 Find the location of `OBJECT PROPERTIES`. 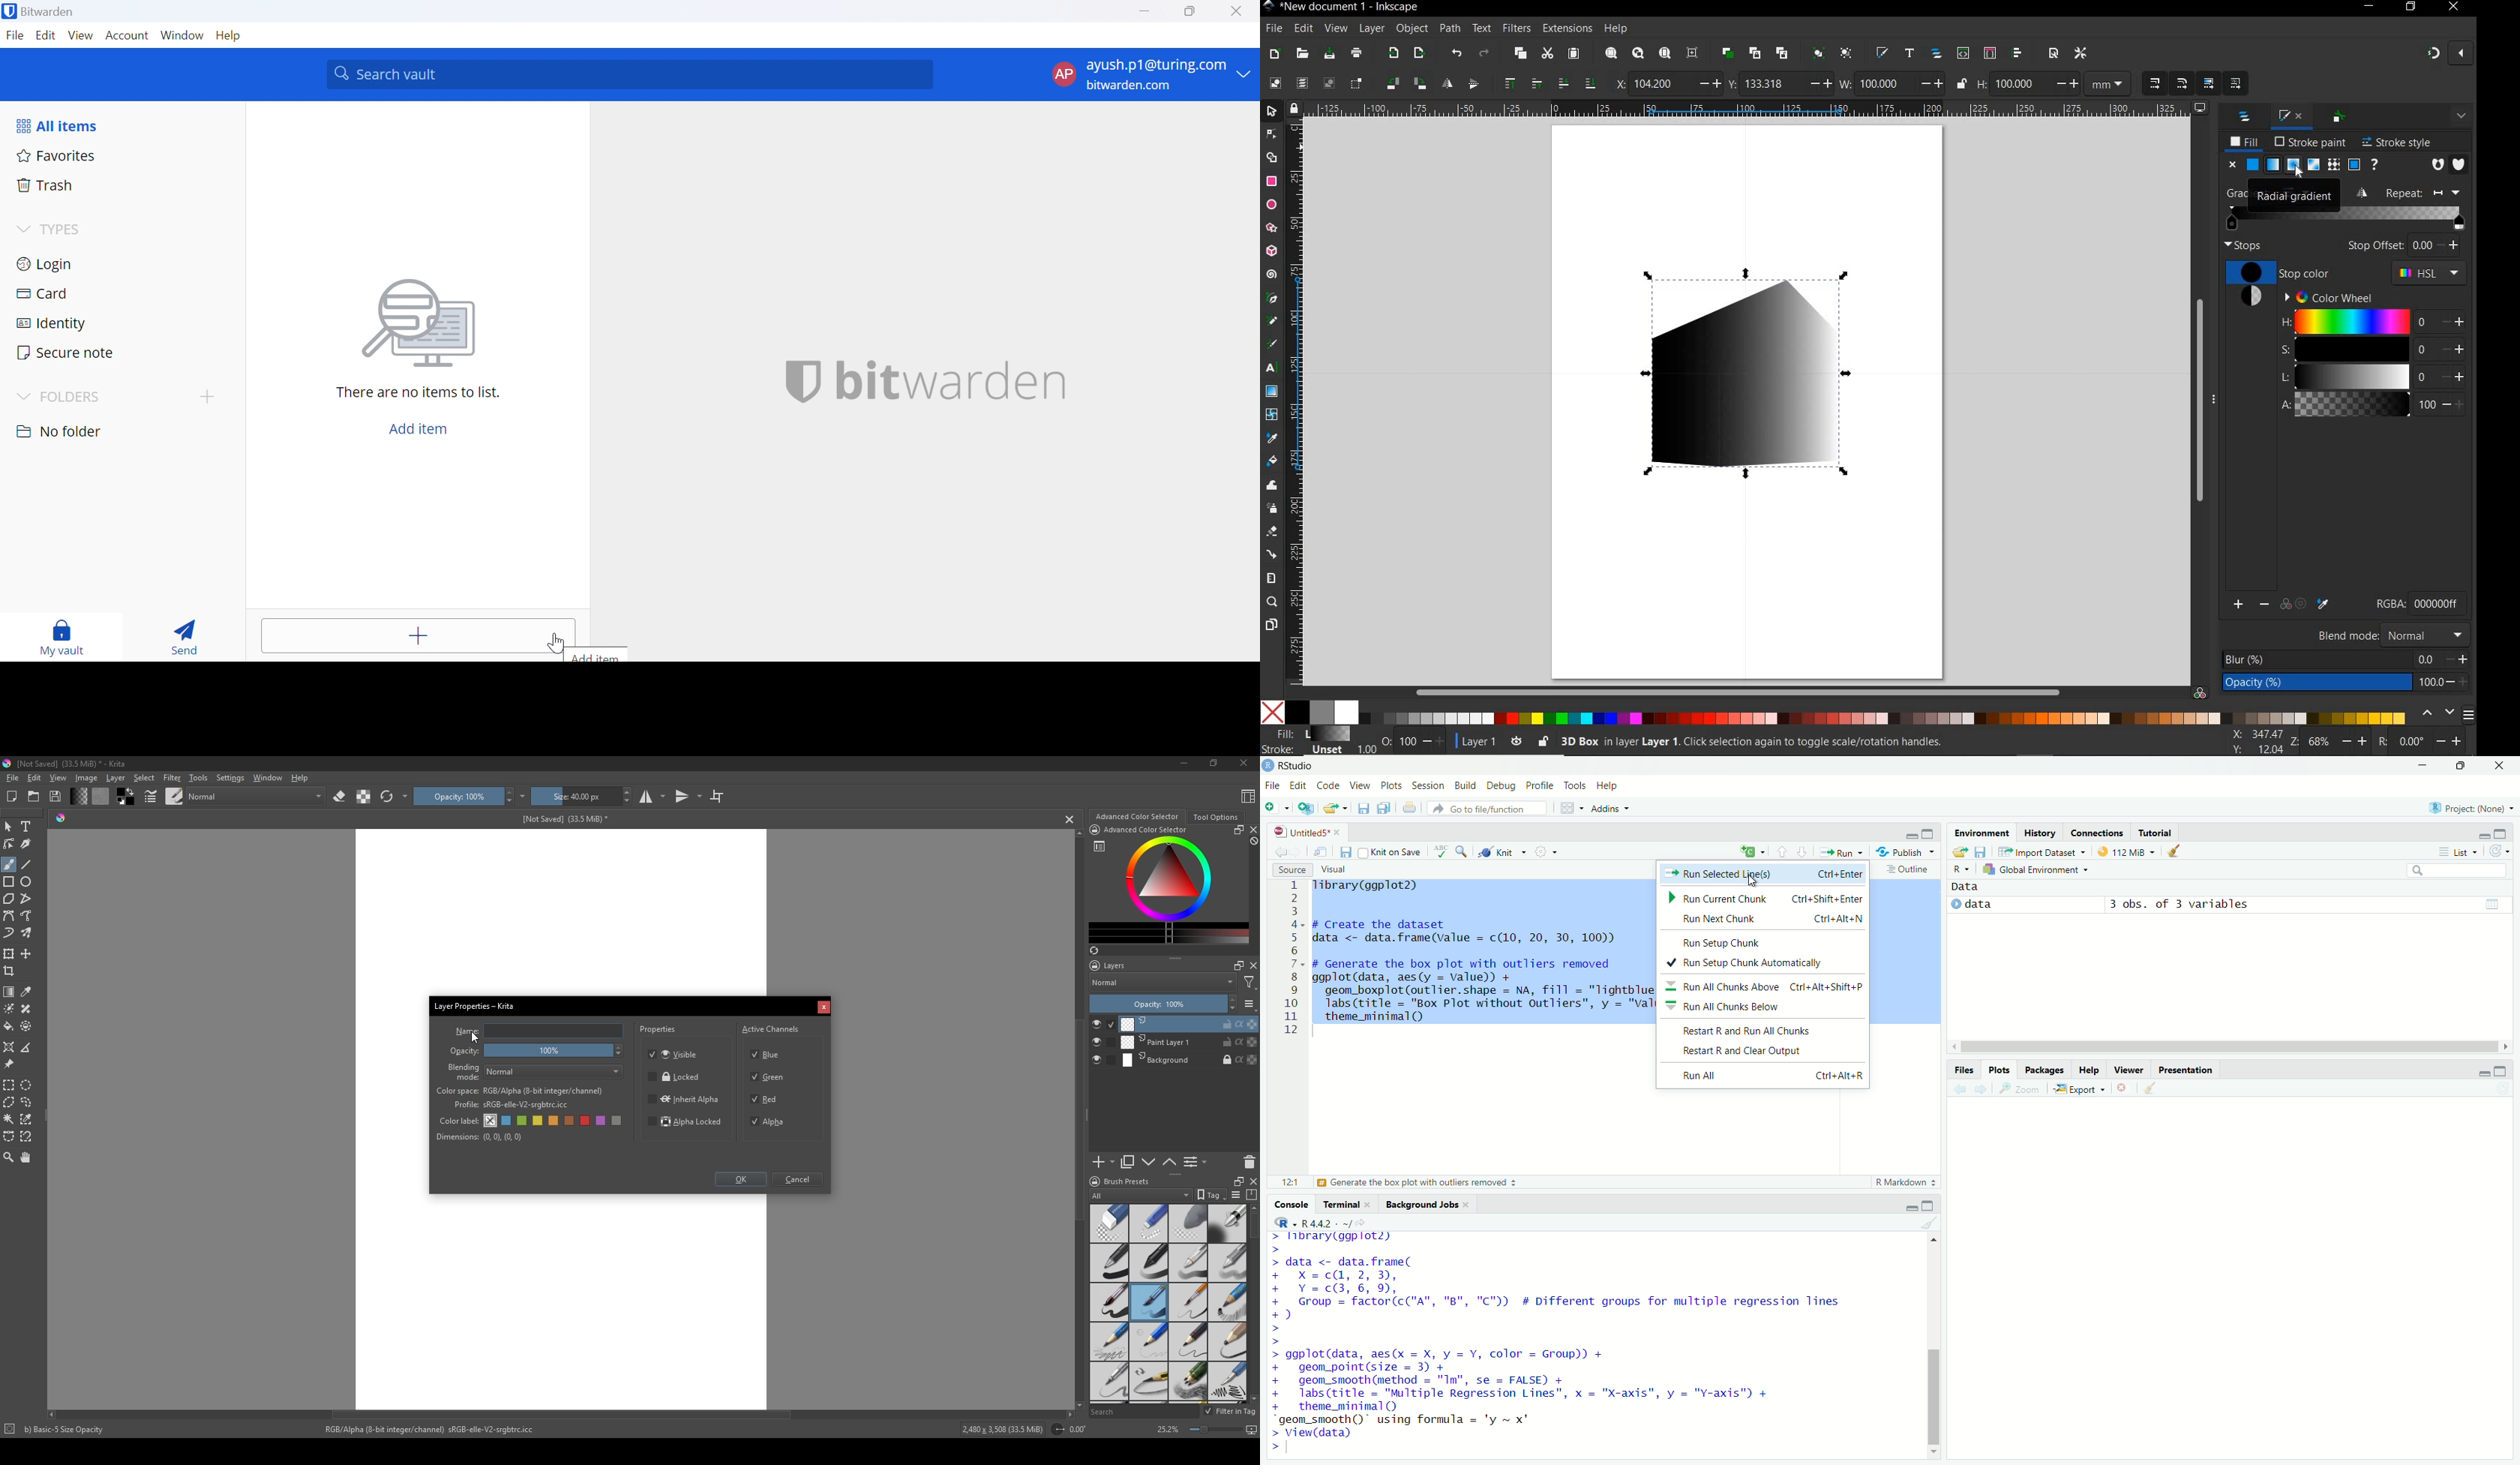

OBJECT PROPERTIES is located at coordinates (2341, 116).